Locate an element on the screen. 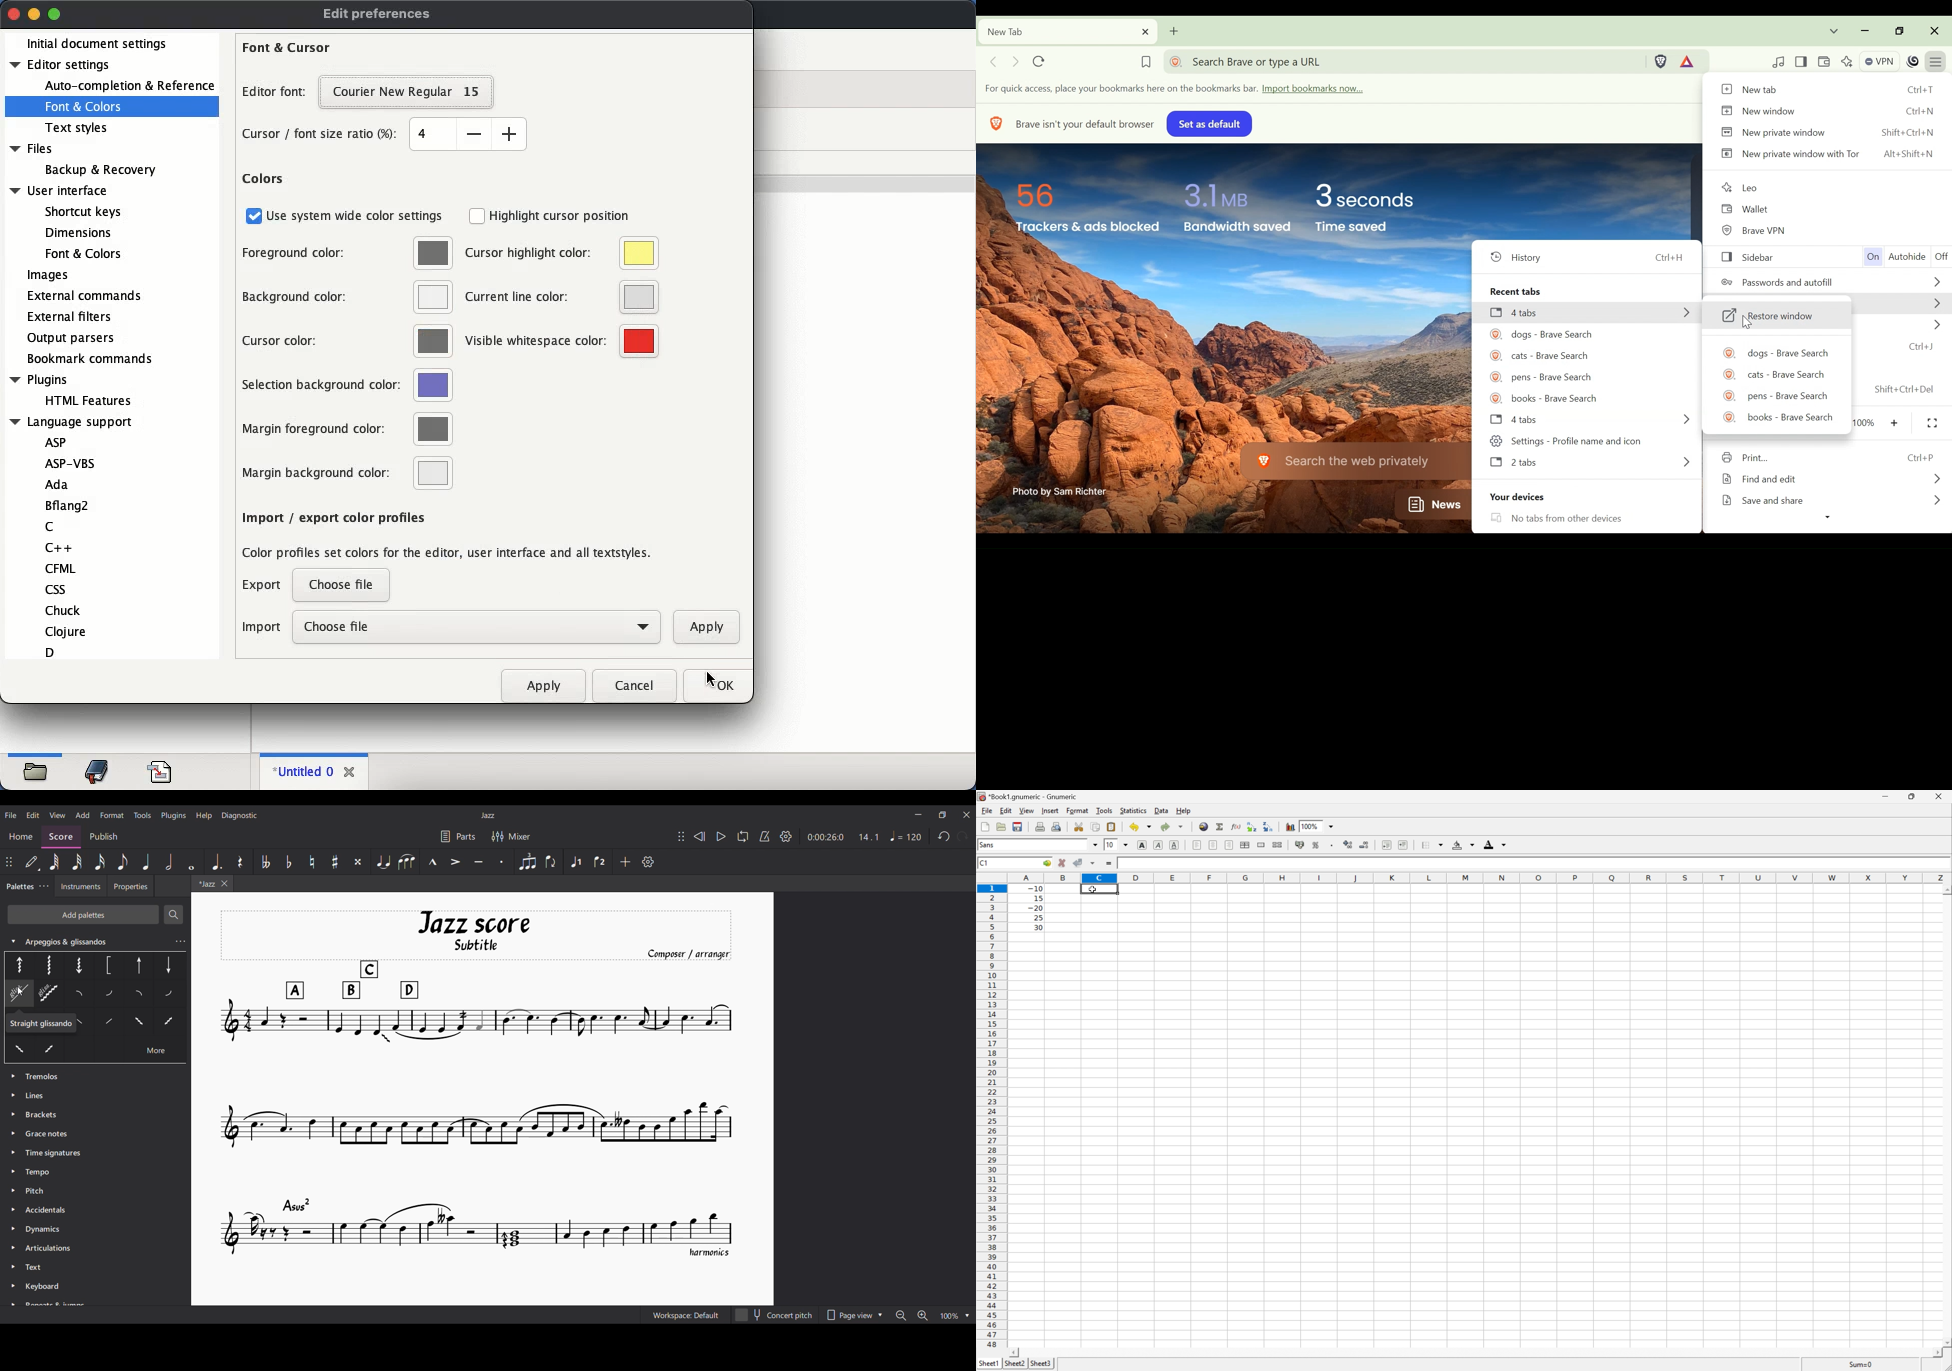 The width and height of the screenshot is (1960, 1372). decrease Indent, and align the content to the left is located at coordinates (1386, 845).